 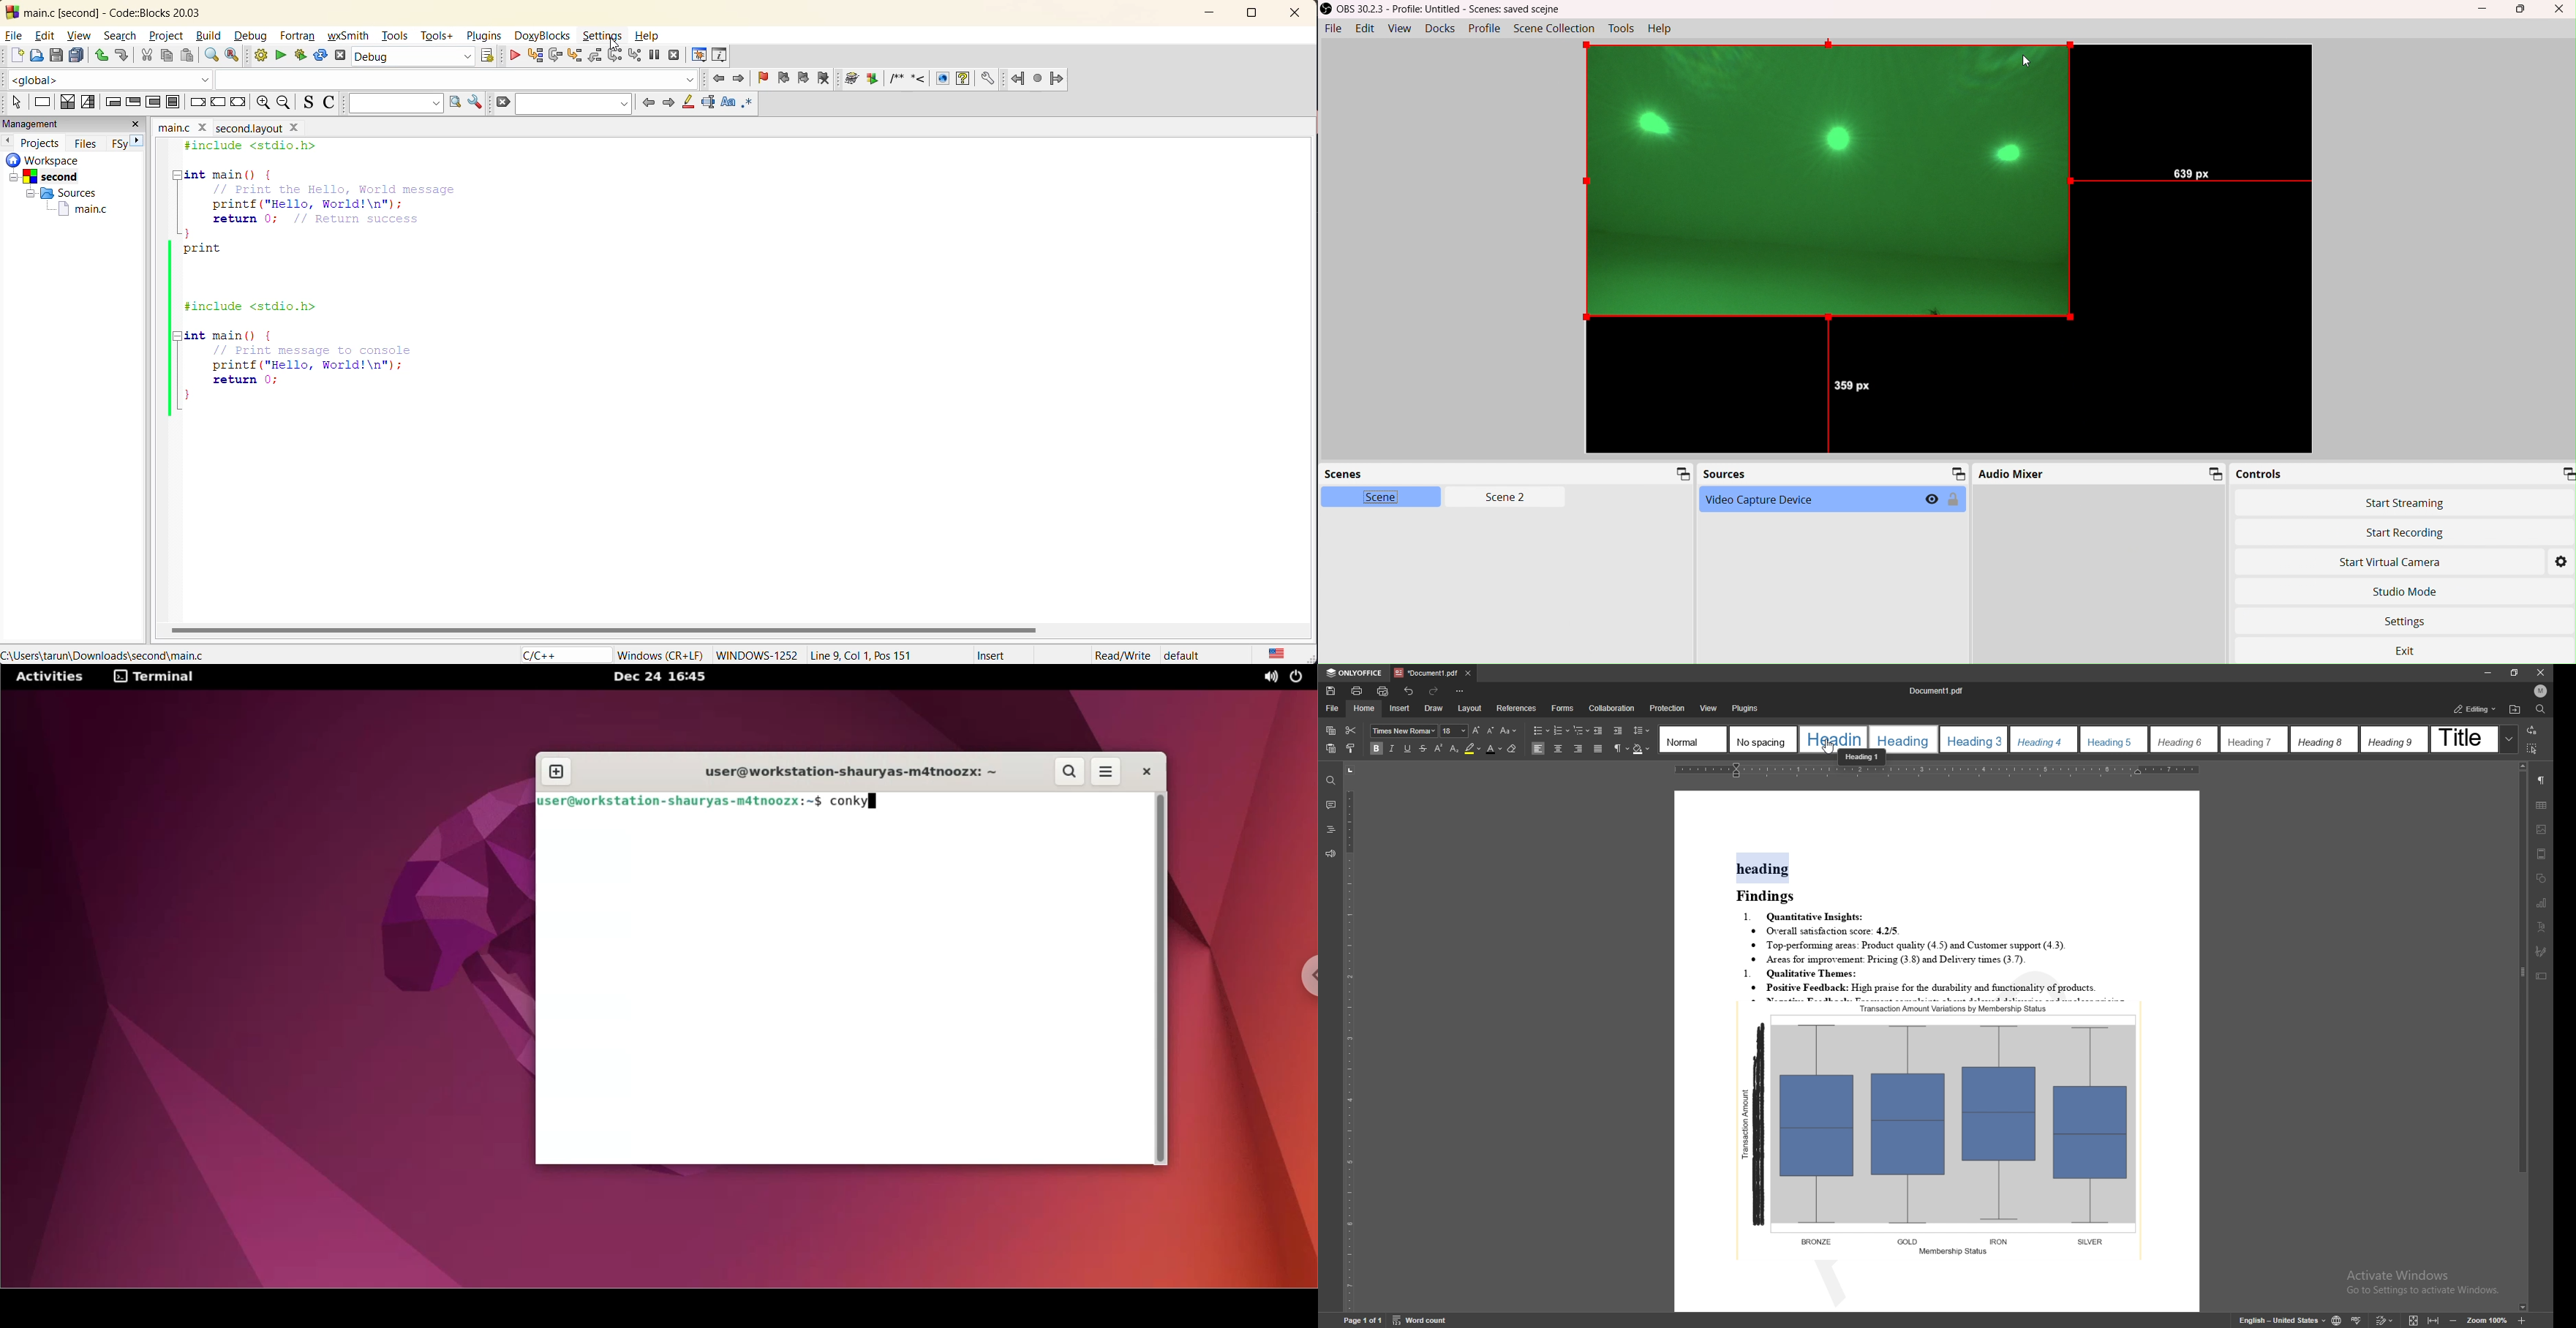 What do you see at coordinates (38, 56) in the screenshot?
I see `open` at bounding box center [38, 56].